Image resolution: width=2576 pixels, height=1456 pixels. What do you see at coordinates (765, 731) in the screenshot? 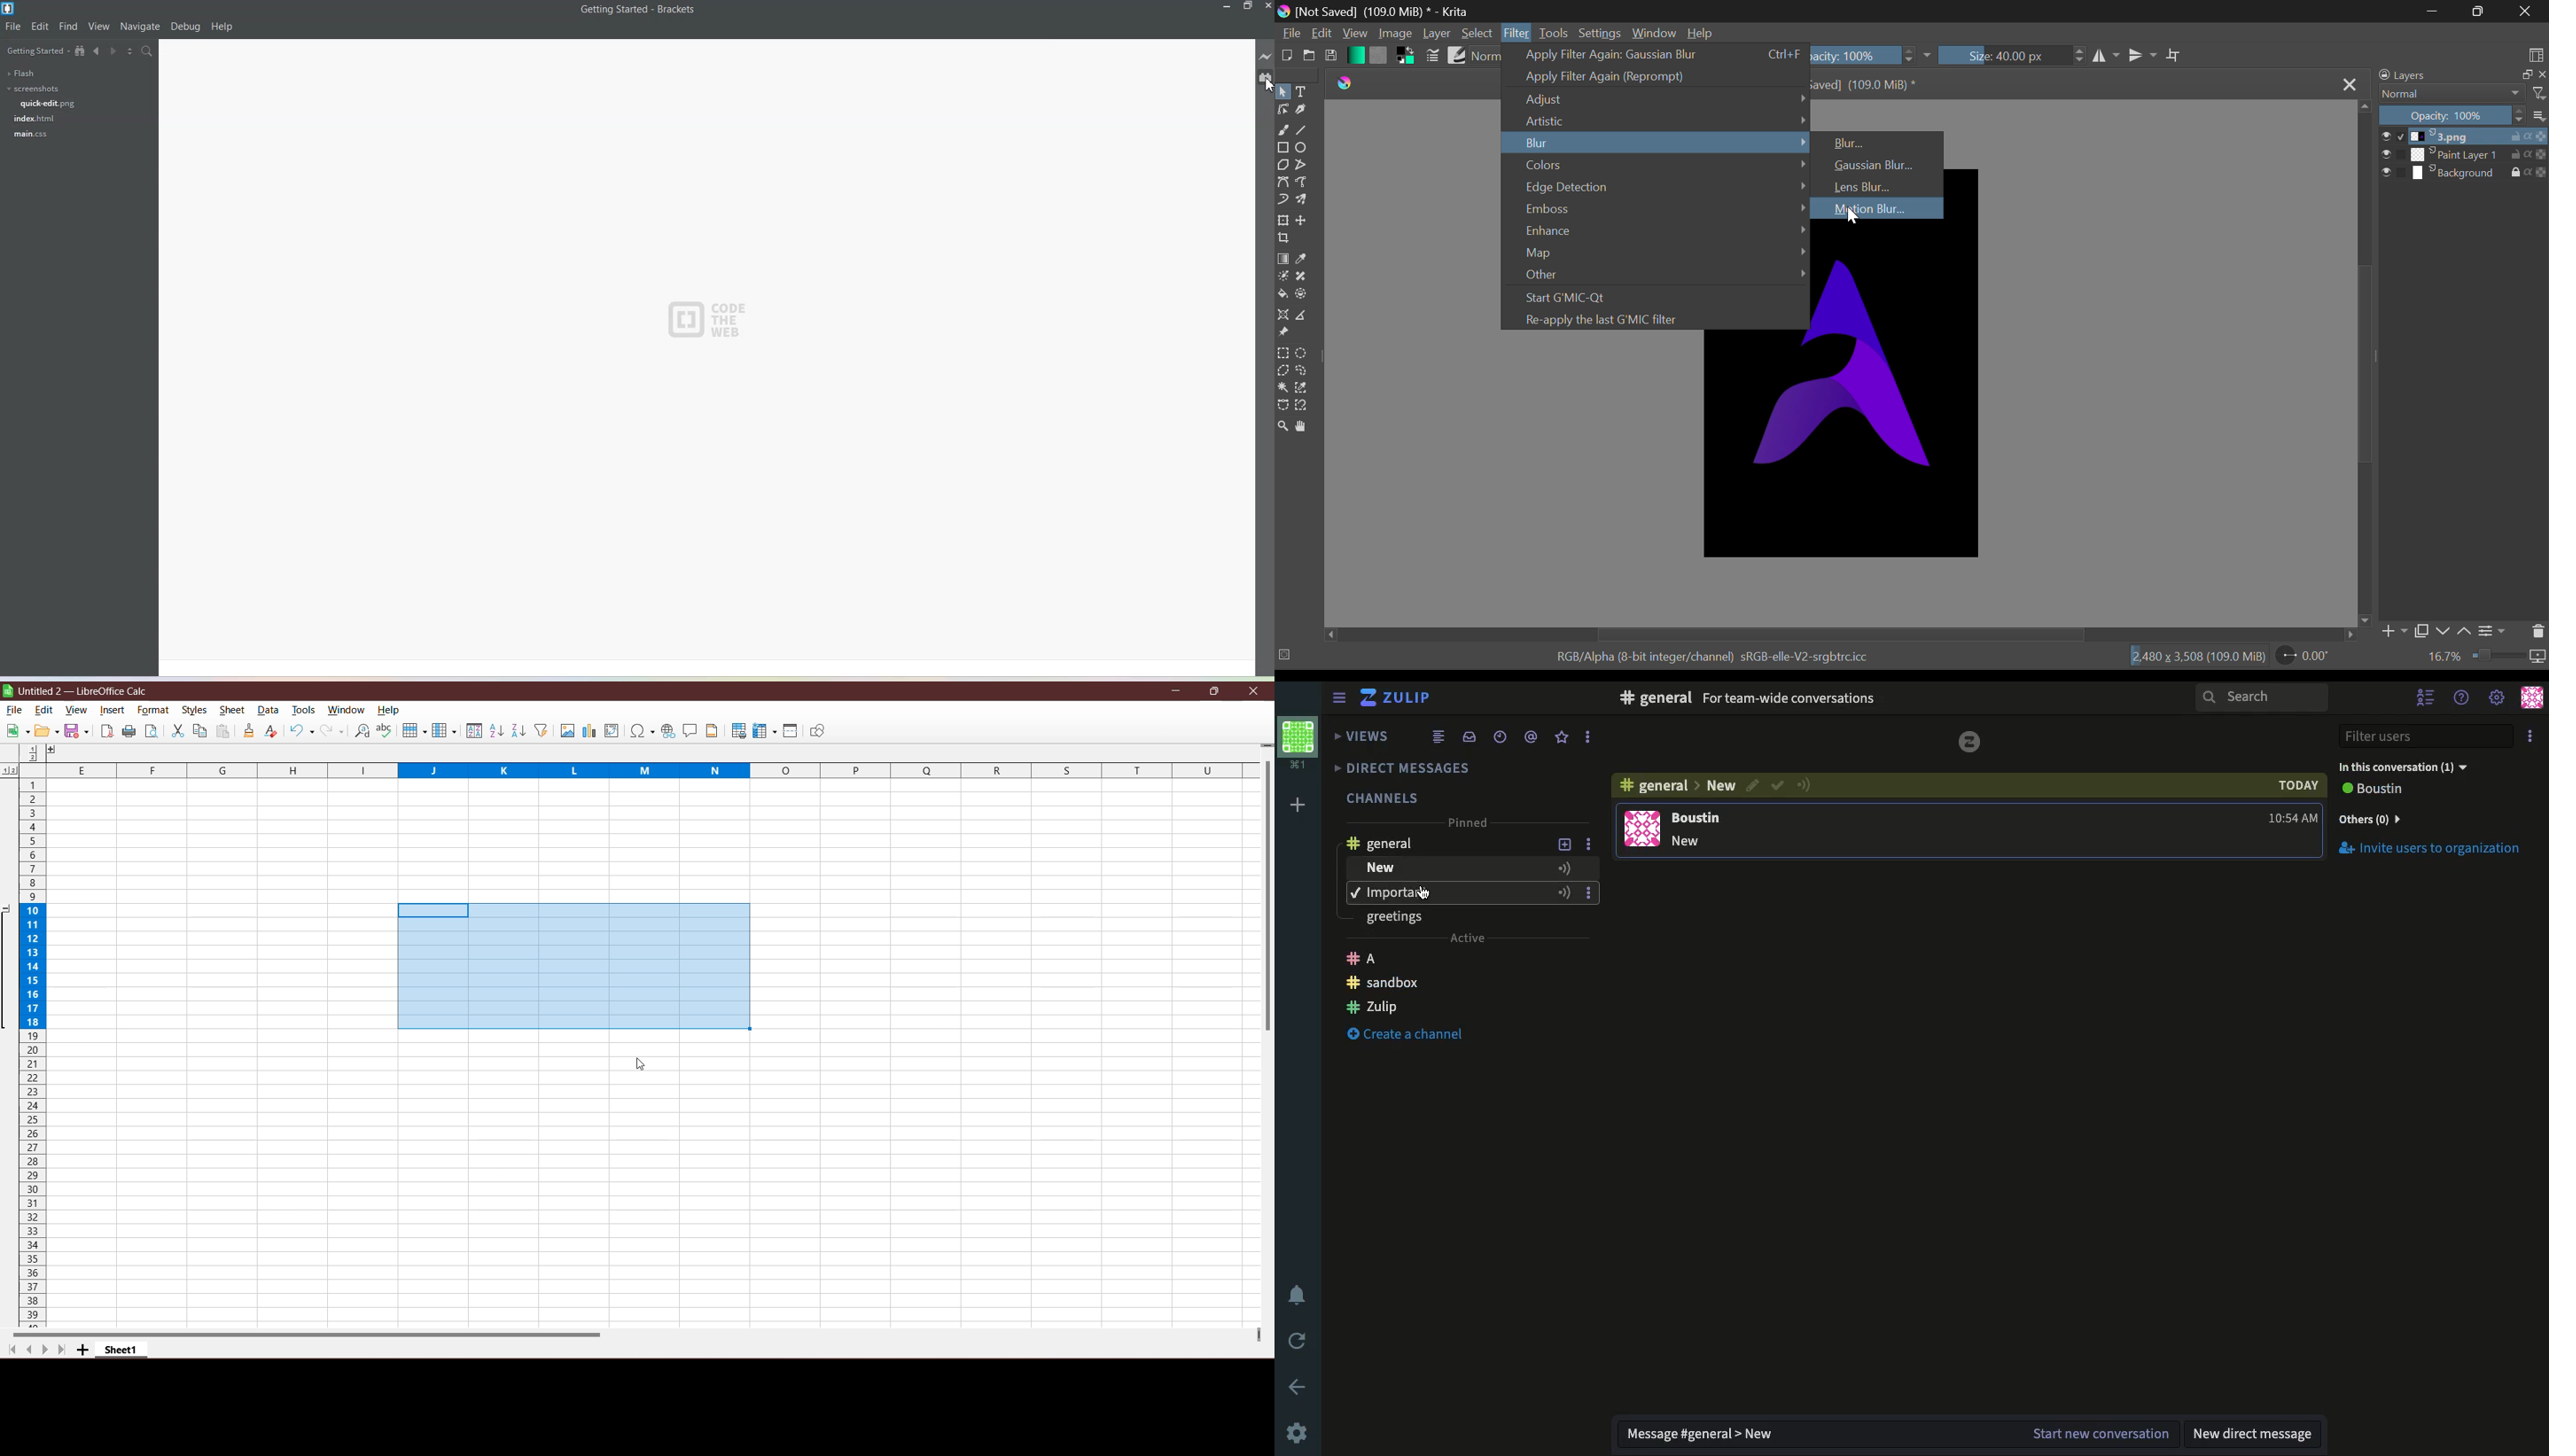
I see `Freeze Rows and Columns` at bounding box center [765, 731].